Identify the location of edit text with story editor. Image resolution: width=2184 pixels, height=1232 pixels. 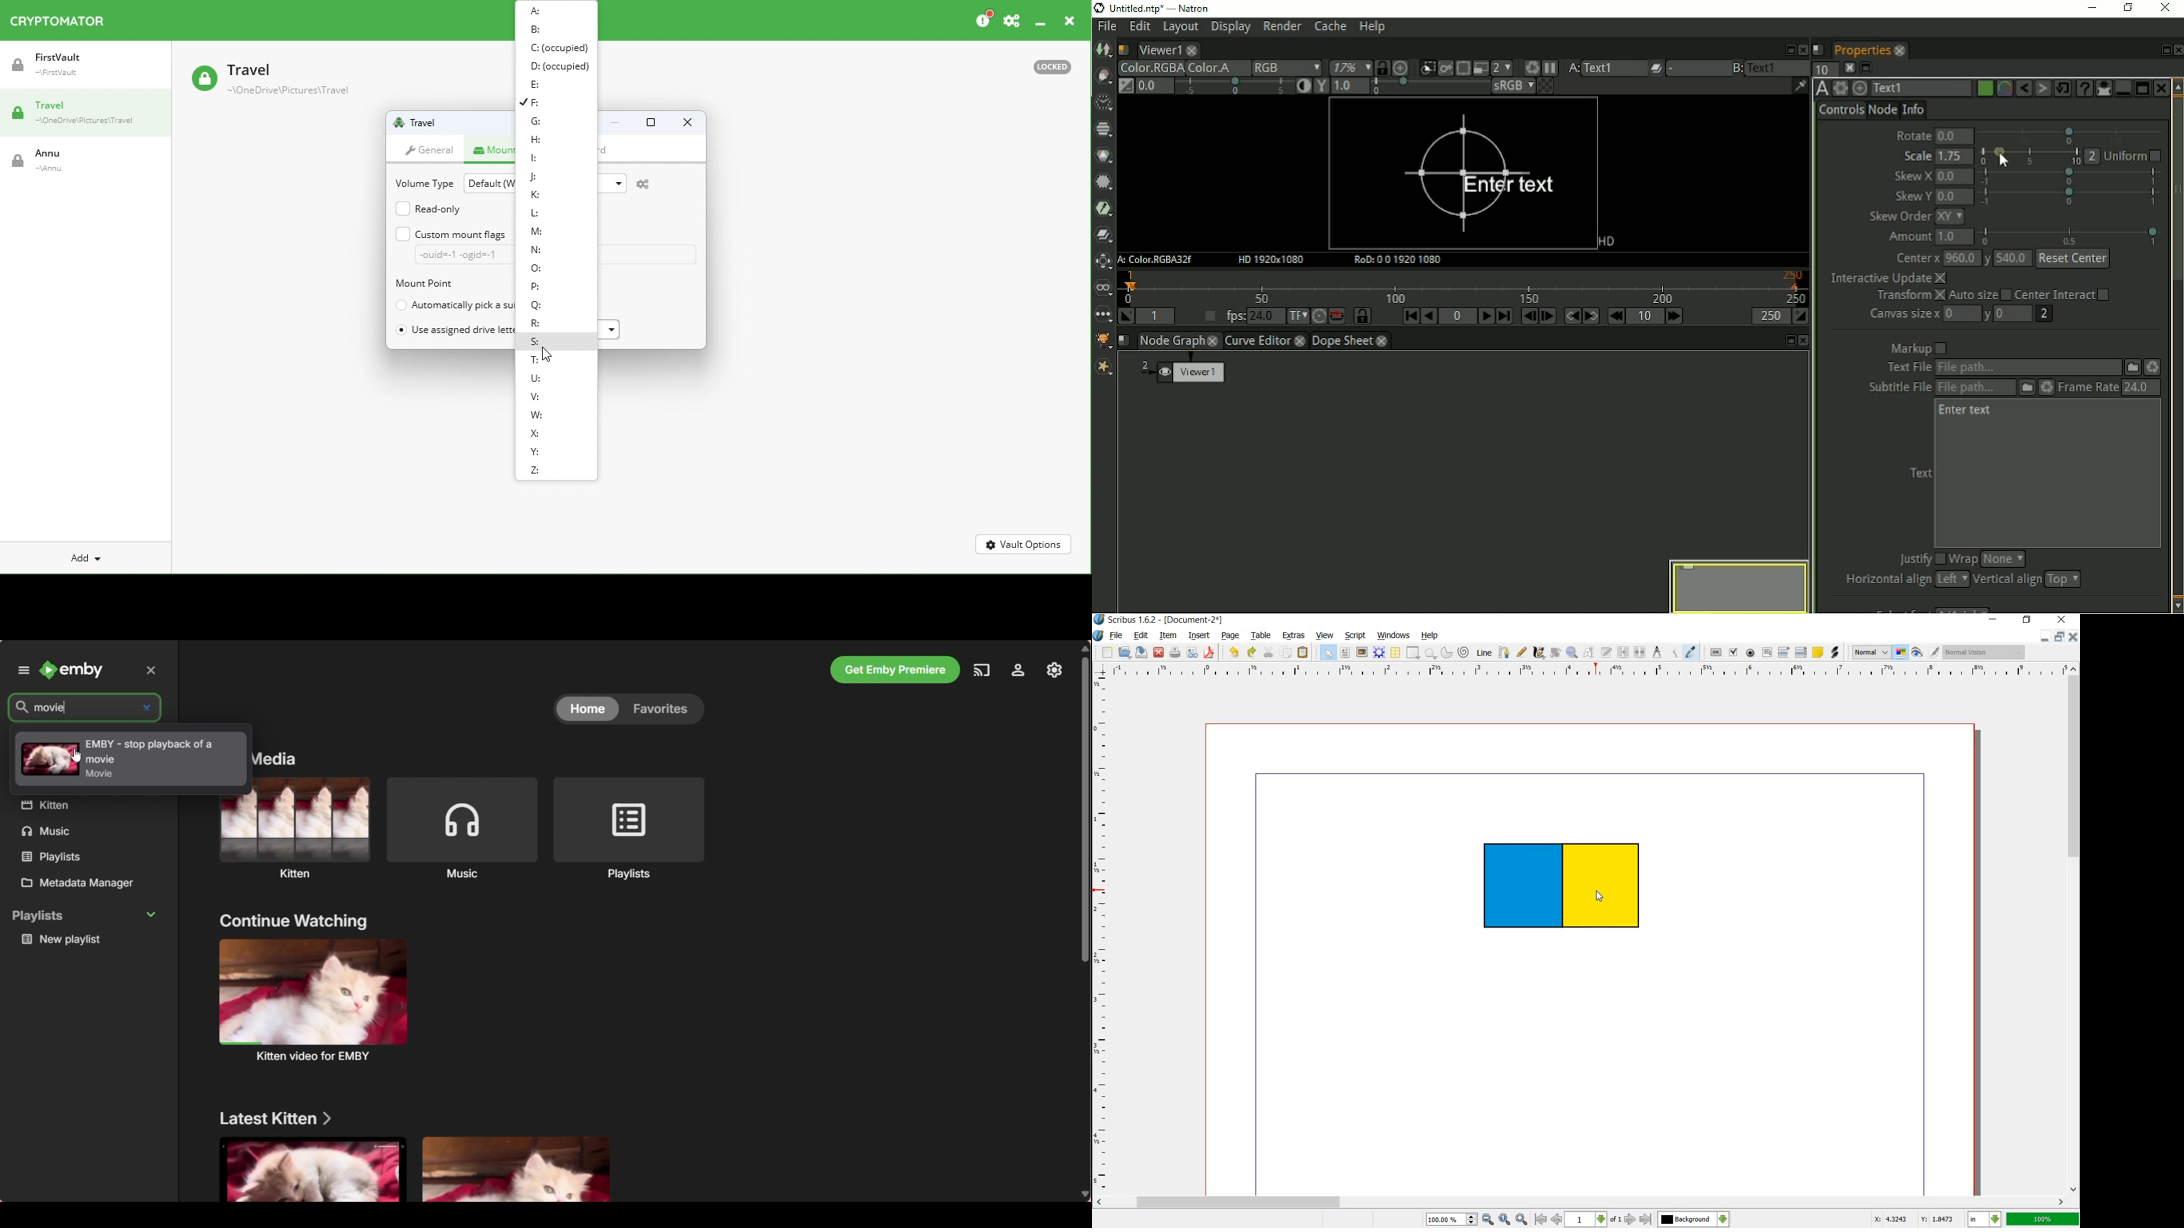
(1607, 653).